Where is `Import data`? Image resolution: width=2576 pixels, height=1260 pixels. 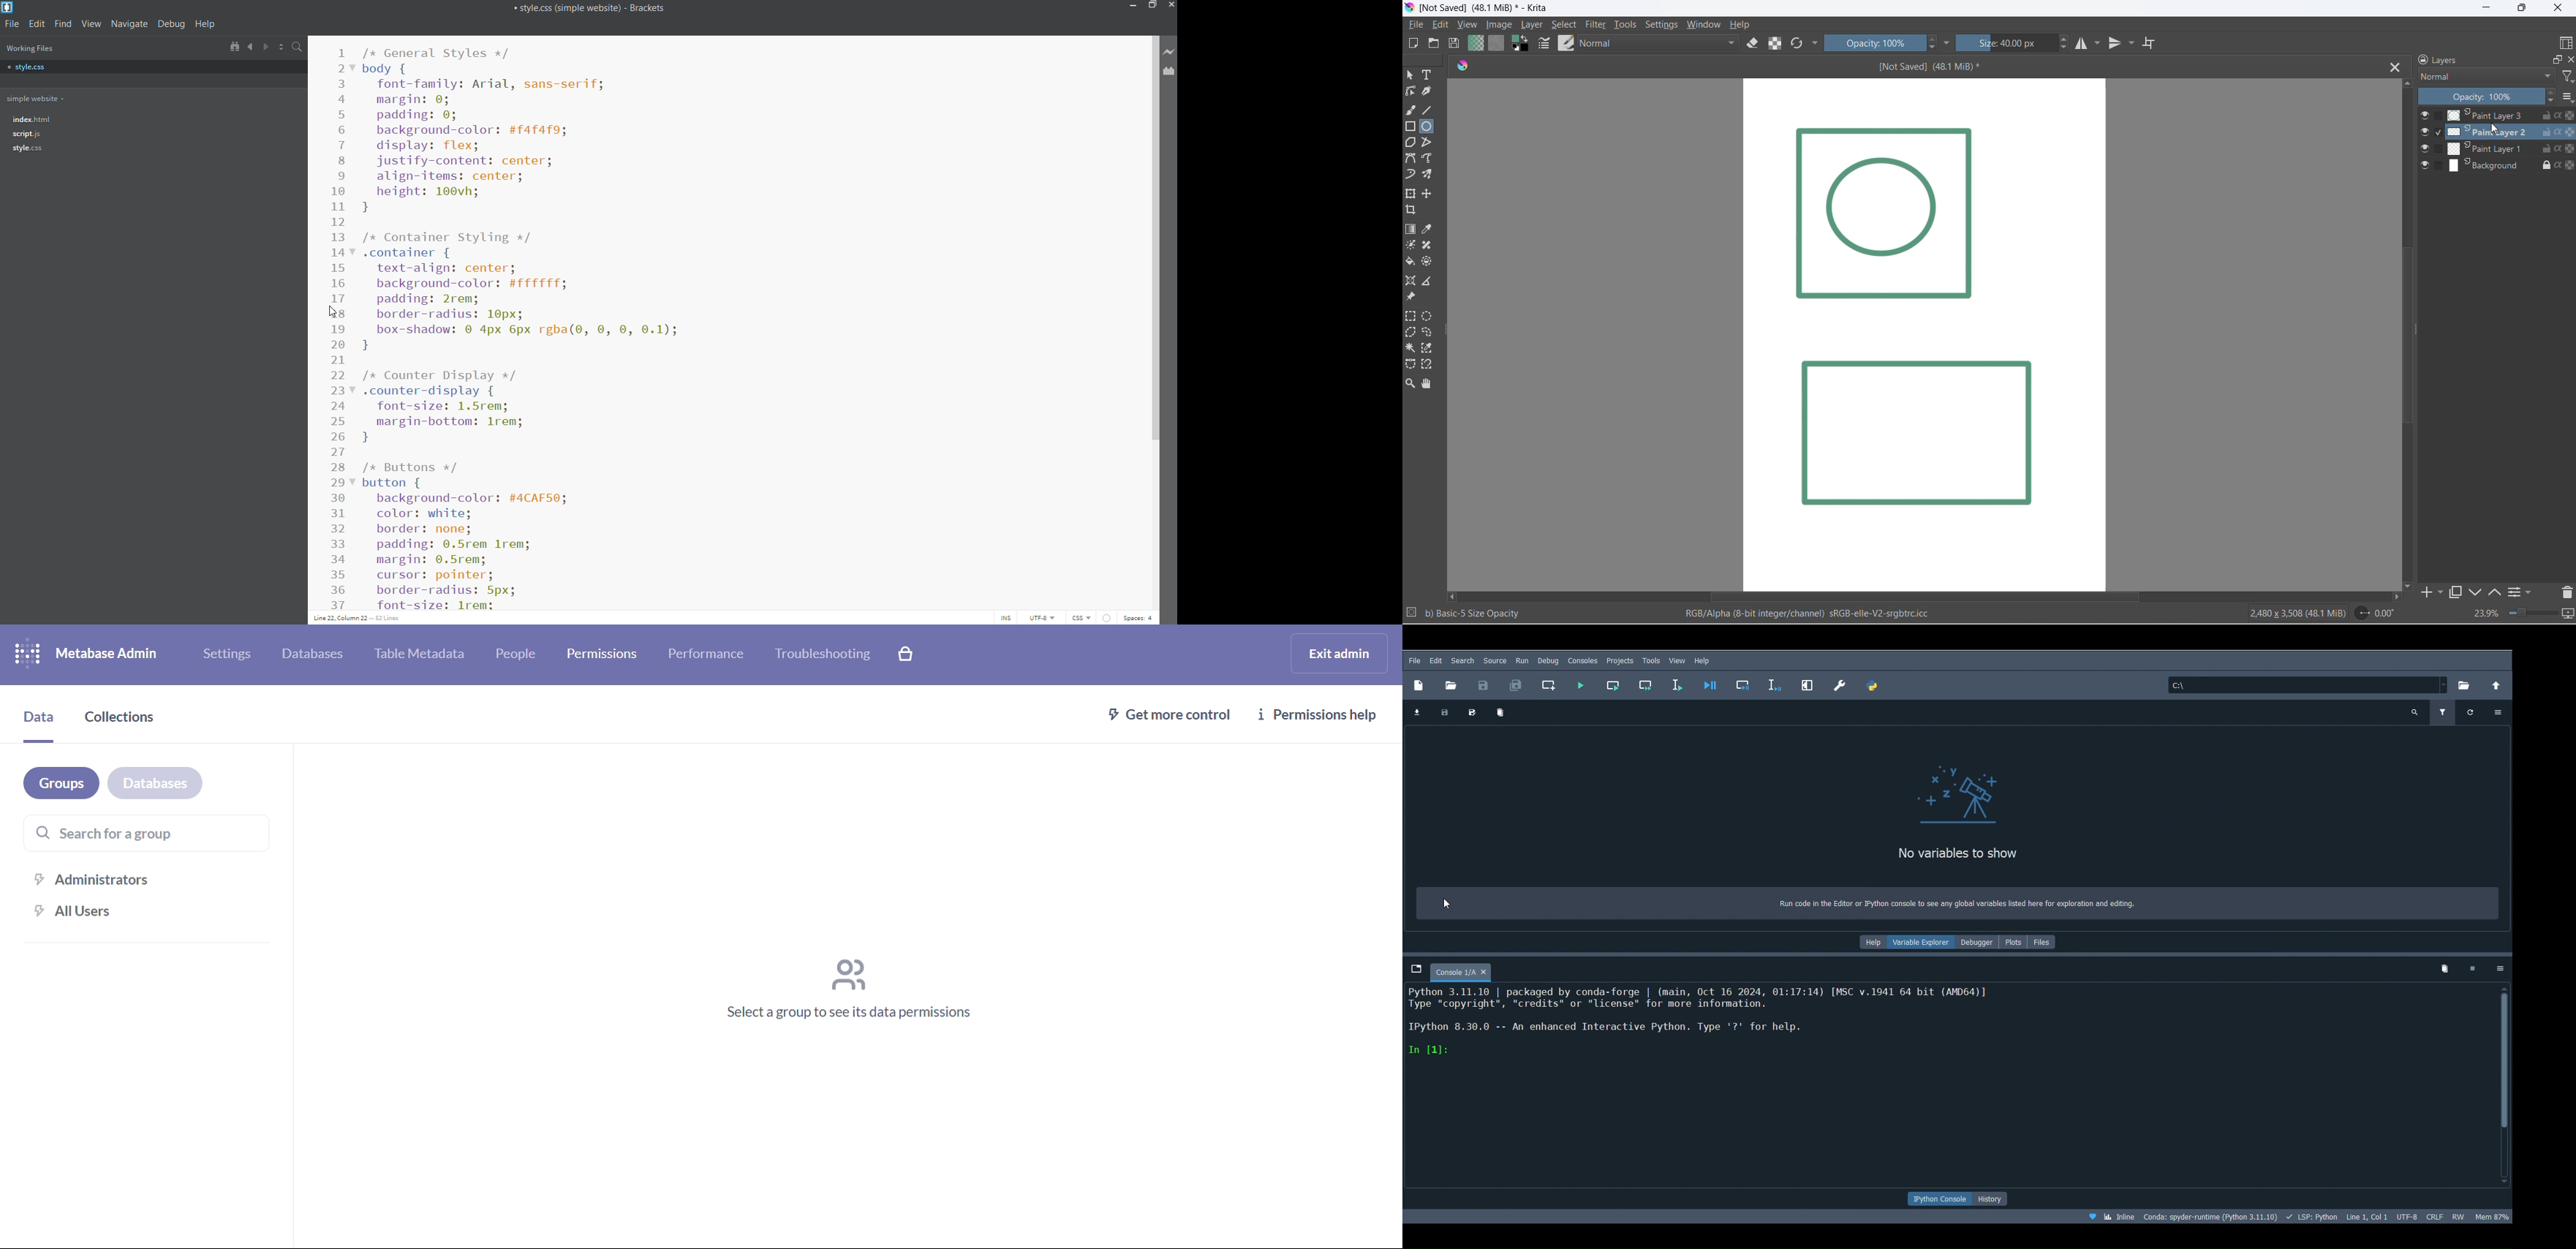
Import data is located at coordinates (1414, 713).